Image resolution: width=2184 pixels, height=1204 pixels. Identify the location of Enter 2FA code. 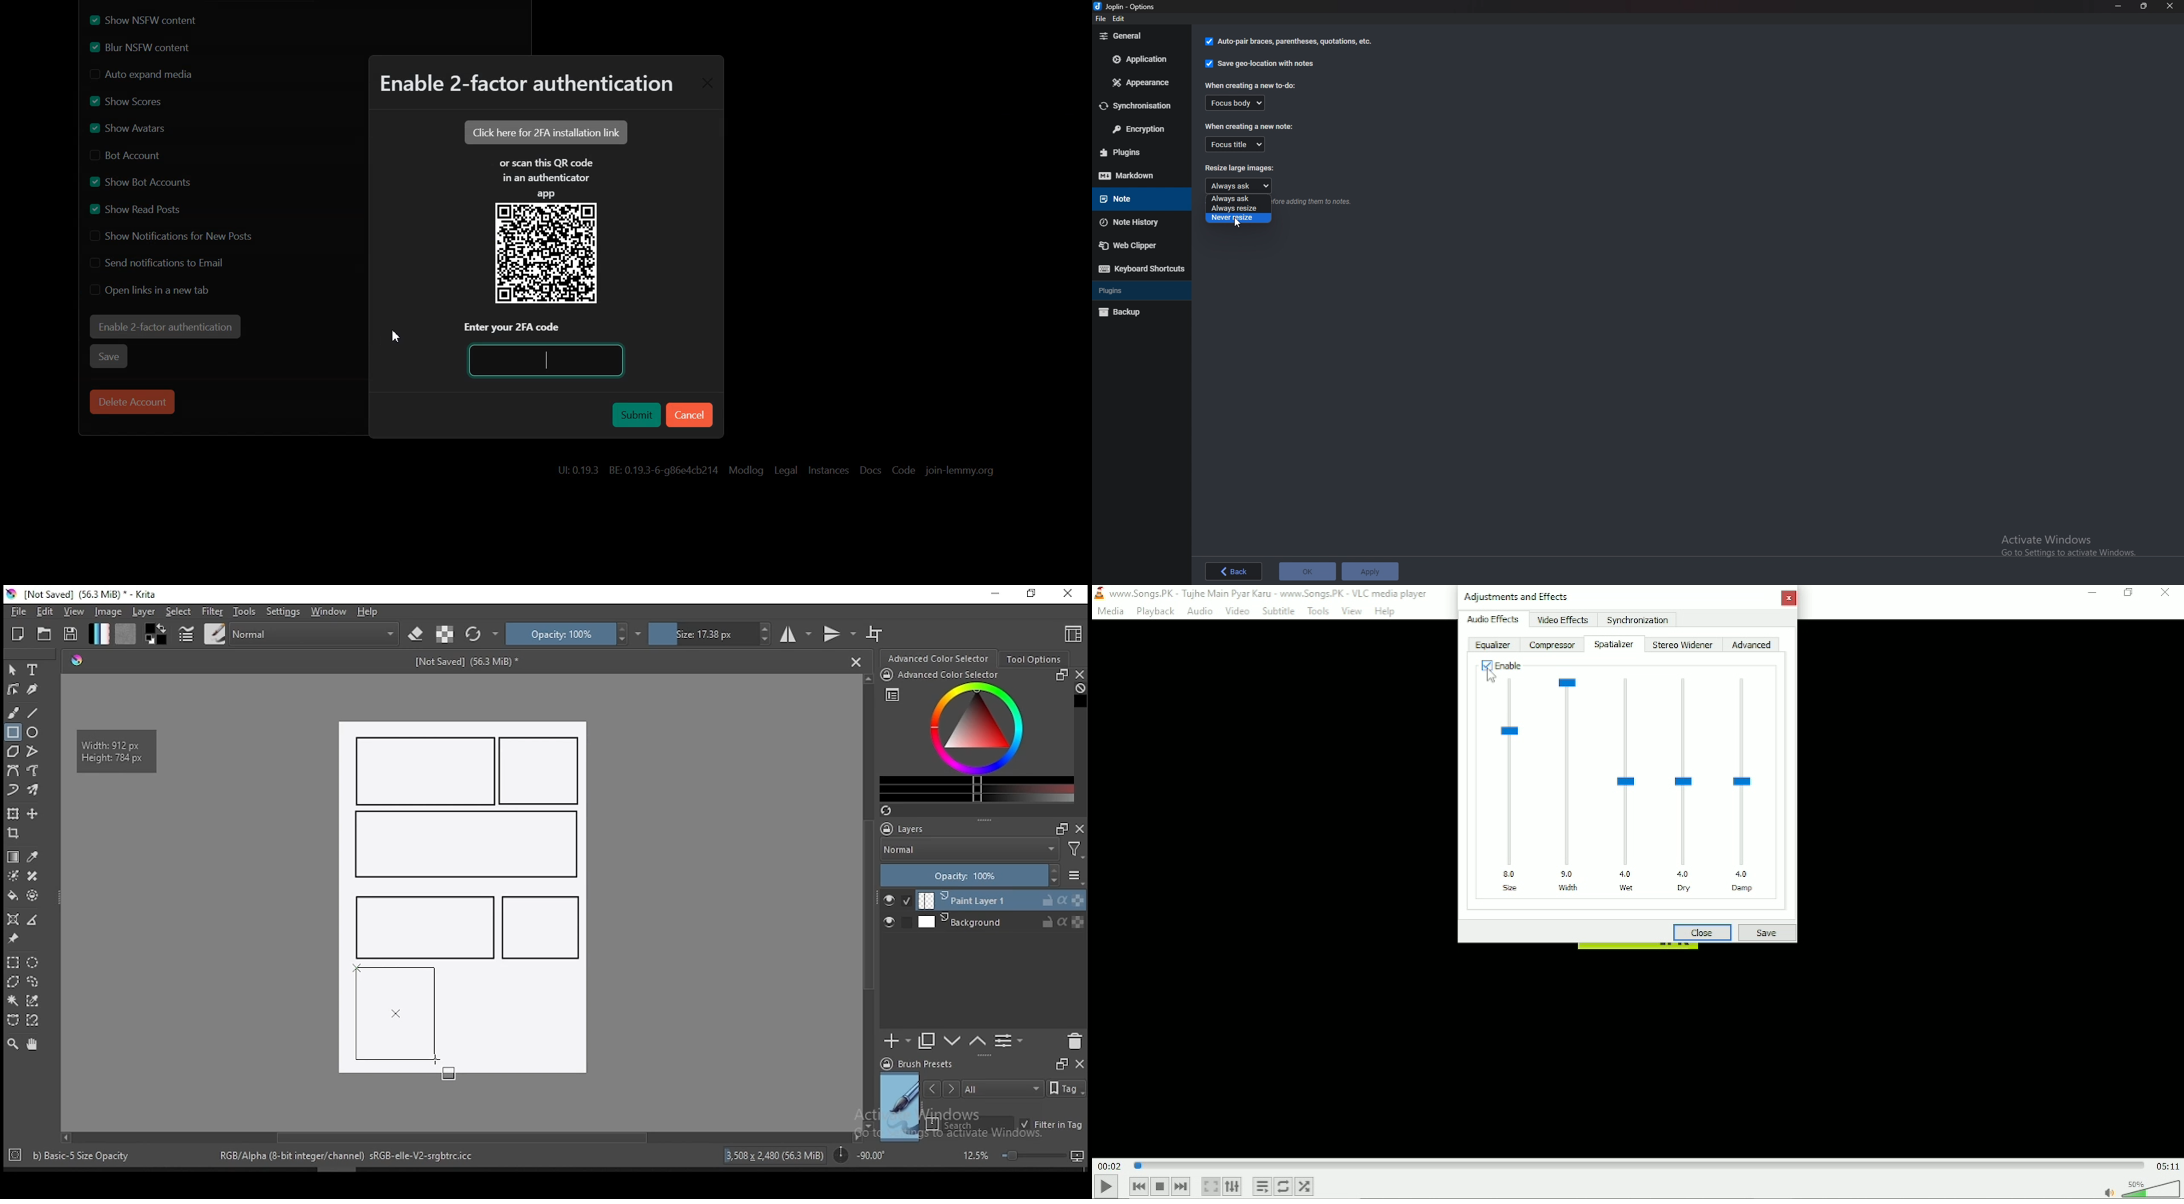
(547, 328).